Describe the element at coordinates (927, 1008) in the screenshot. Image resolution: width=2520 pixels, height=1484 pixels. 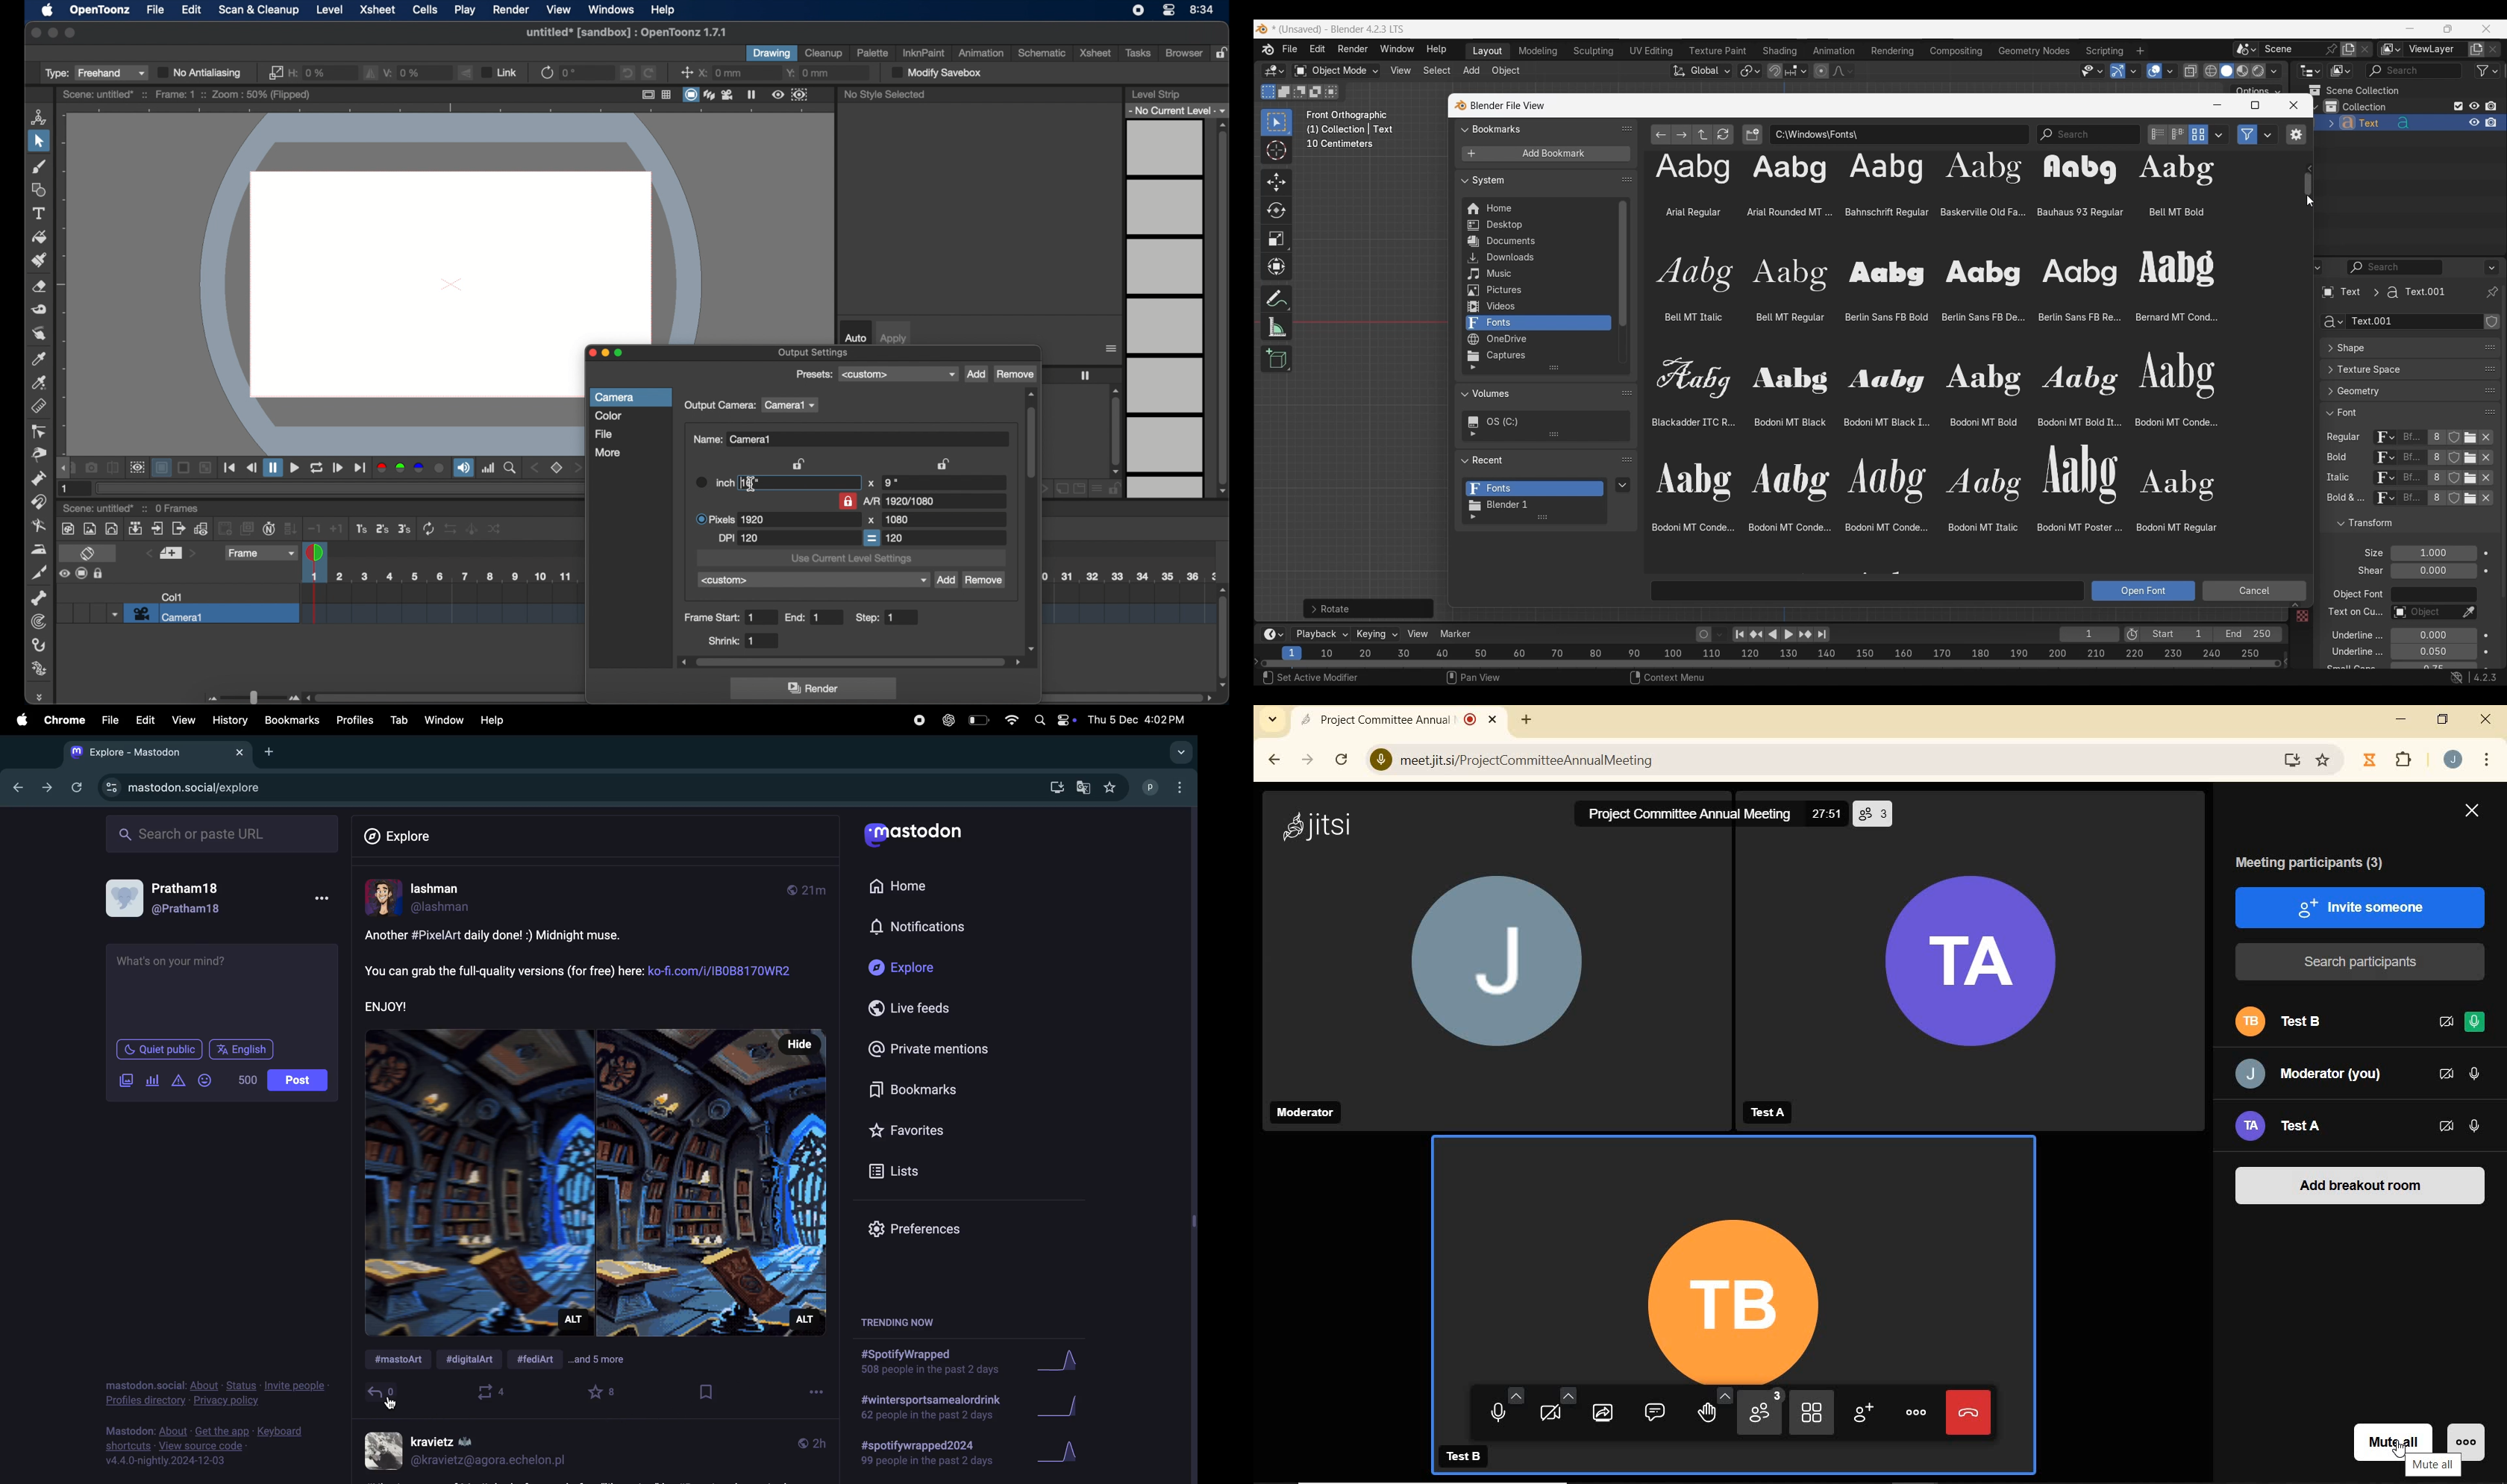
I see `Live feeds` at that location.